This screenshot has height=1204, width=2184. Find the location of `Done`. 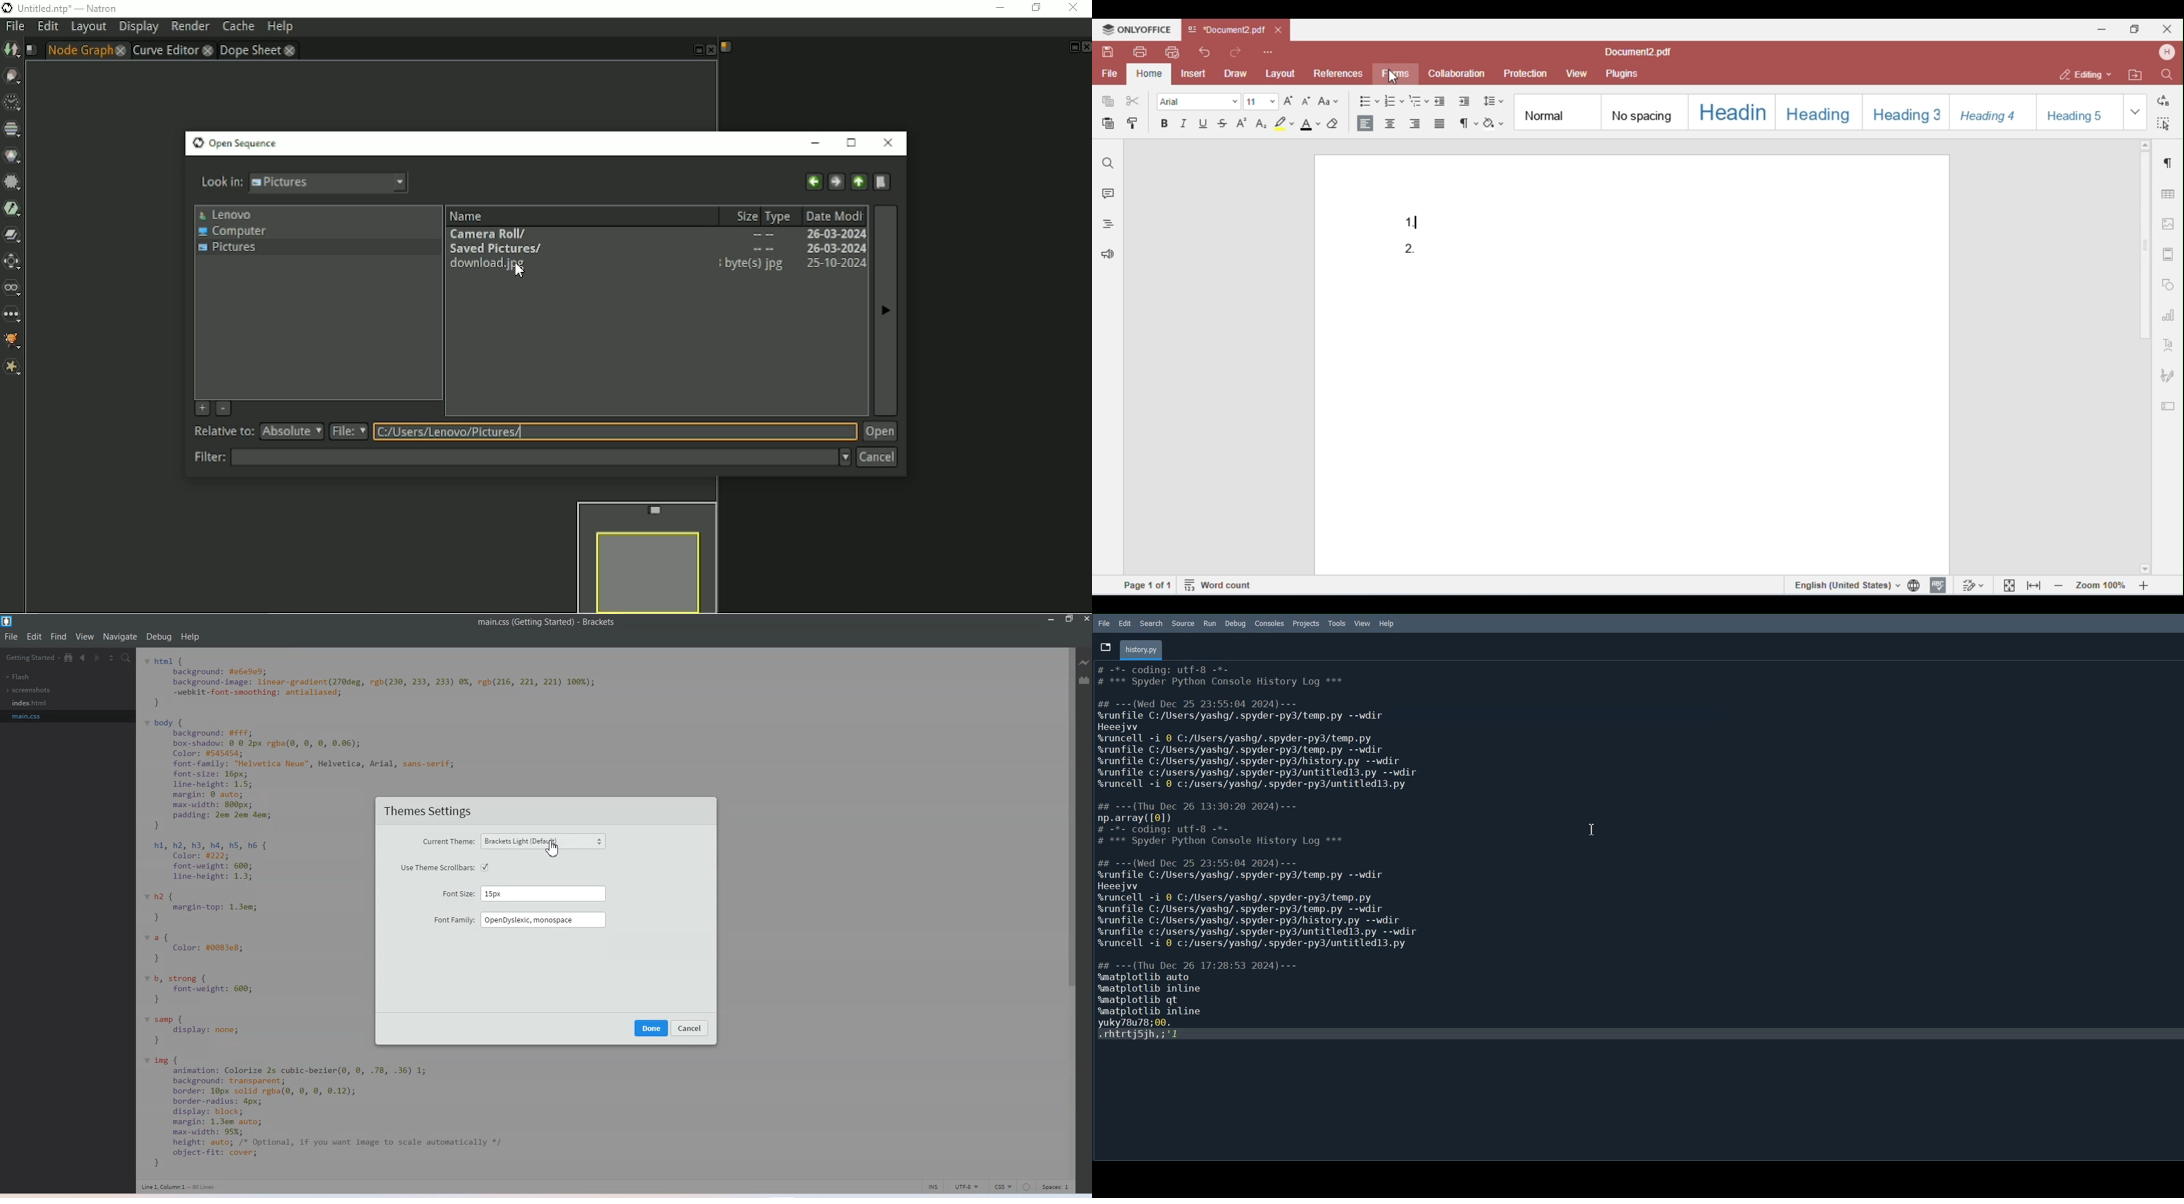

Done is located at coordinates (652, 1028).